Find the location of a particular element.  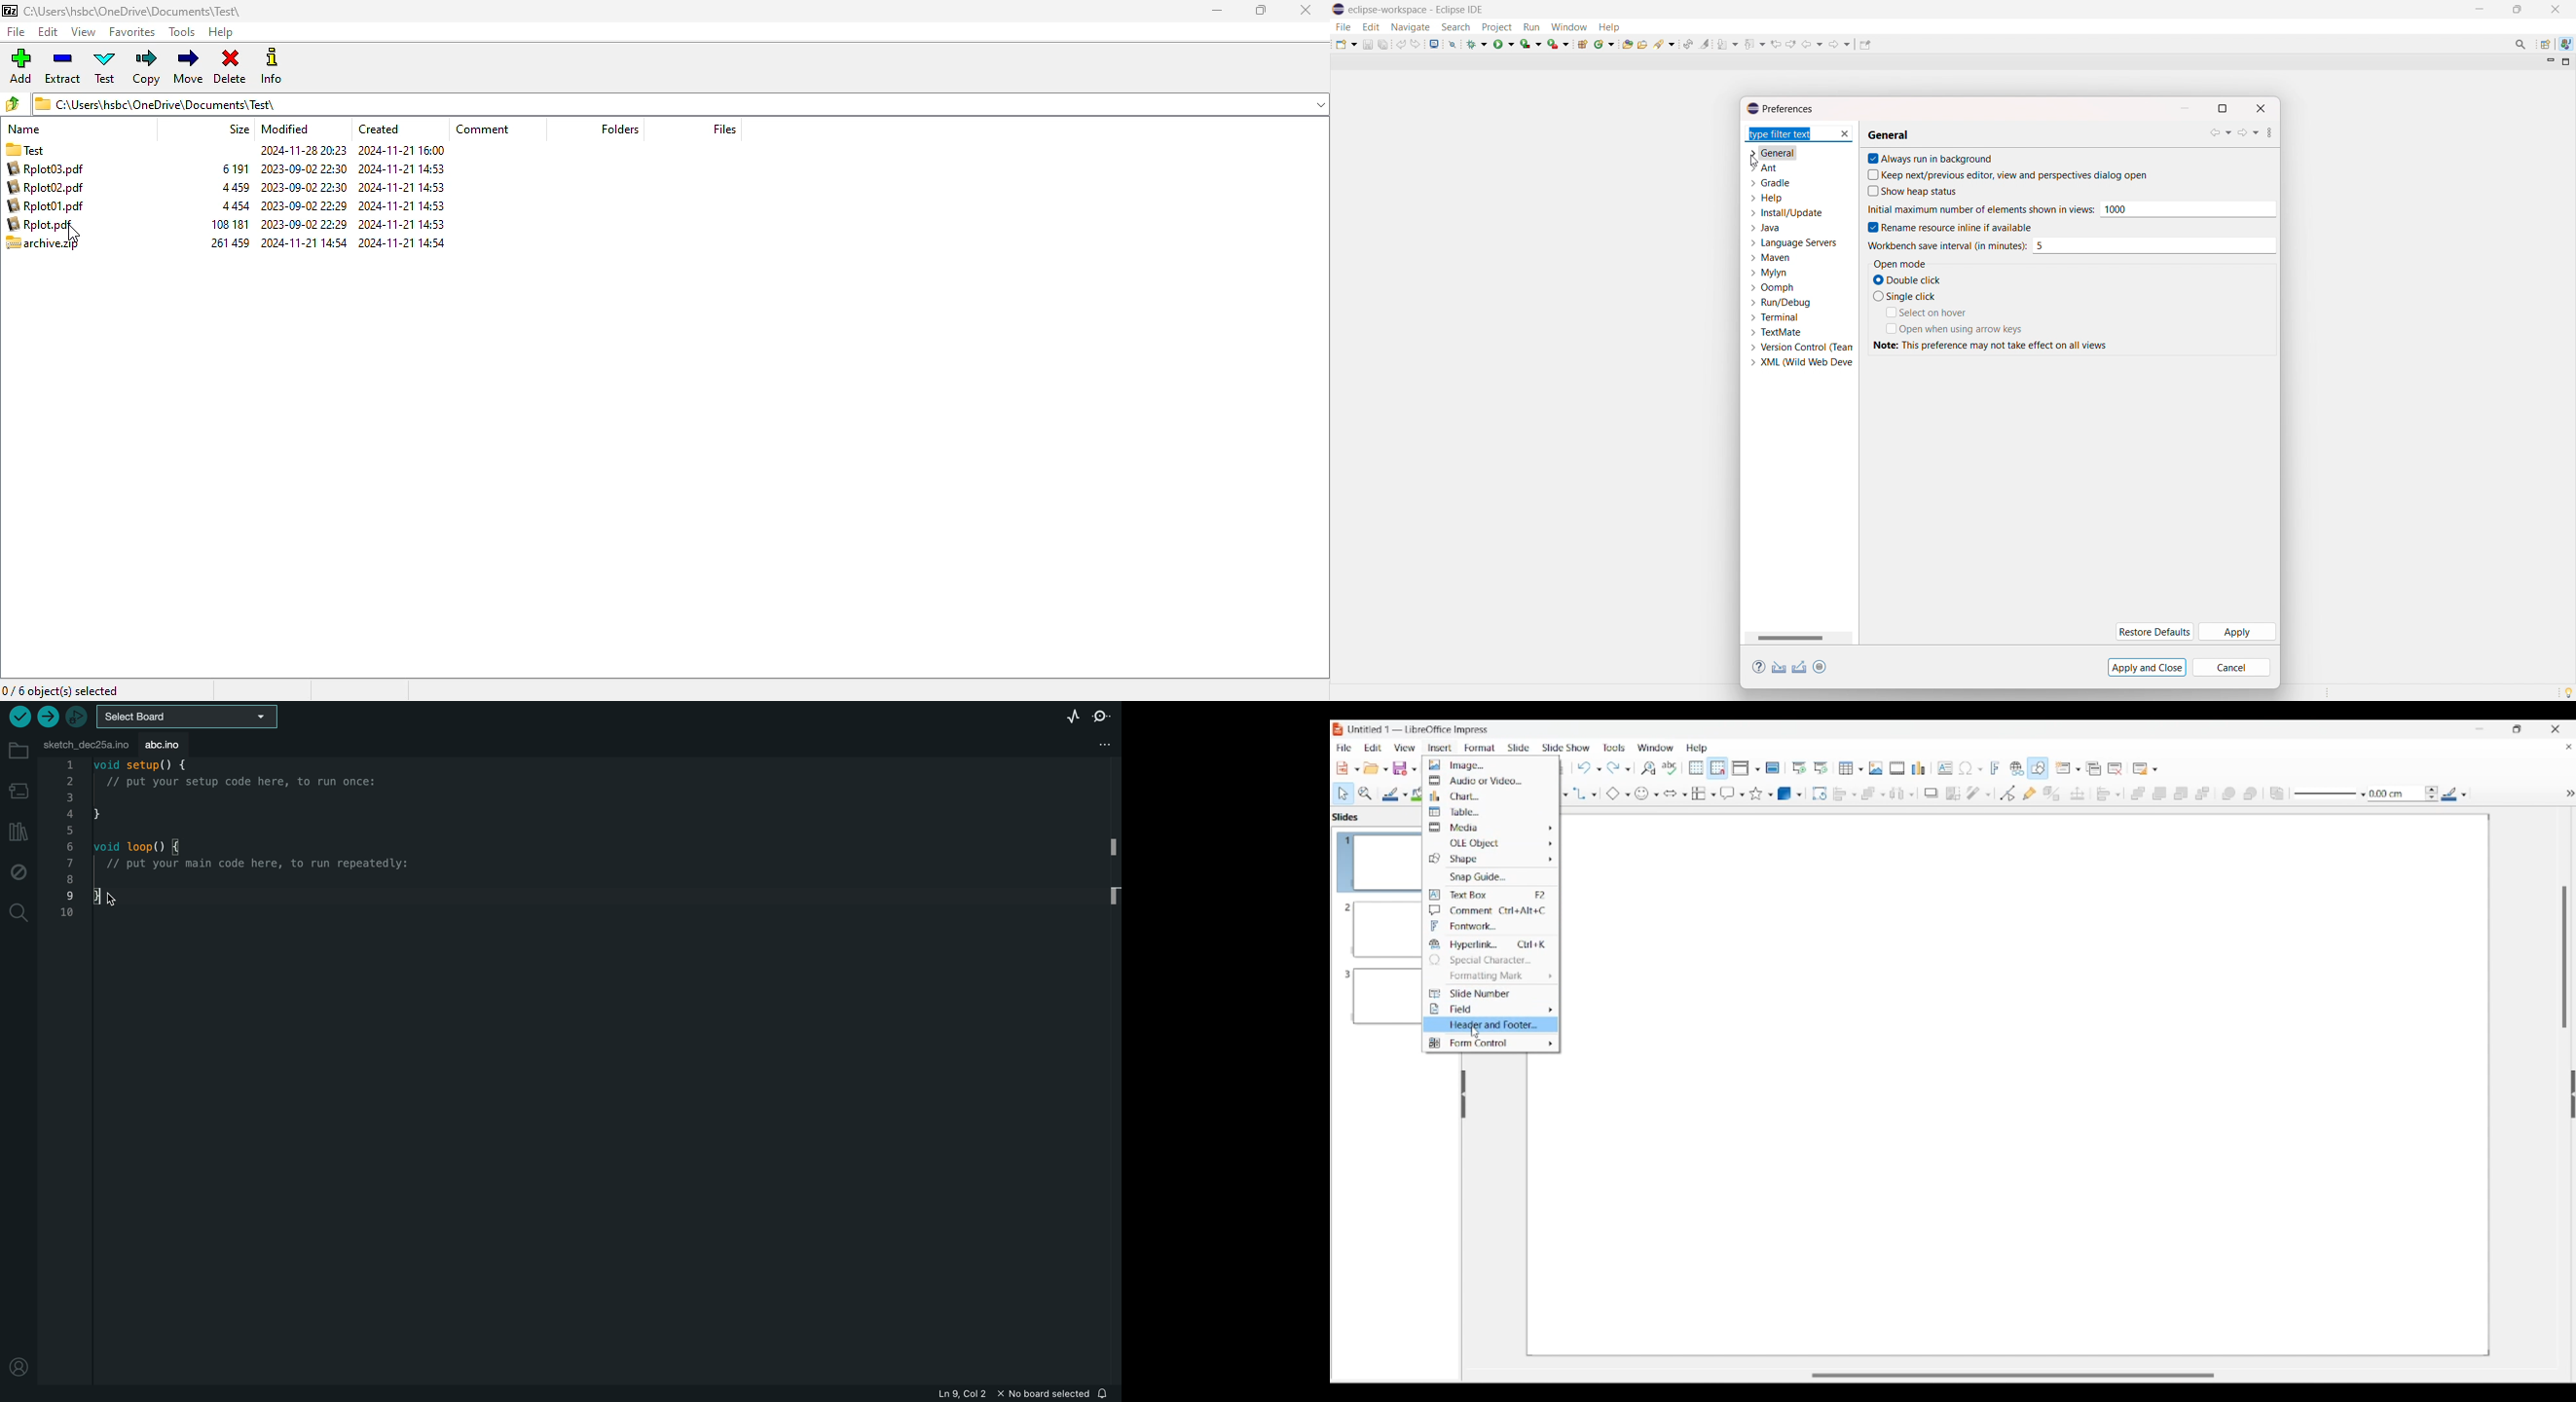

modified is located at coordinates (285, 129).